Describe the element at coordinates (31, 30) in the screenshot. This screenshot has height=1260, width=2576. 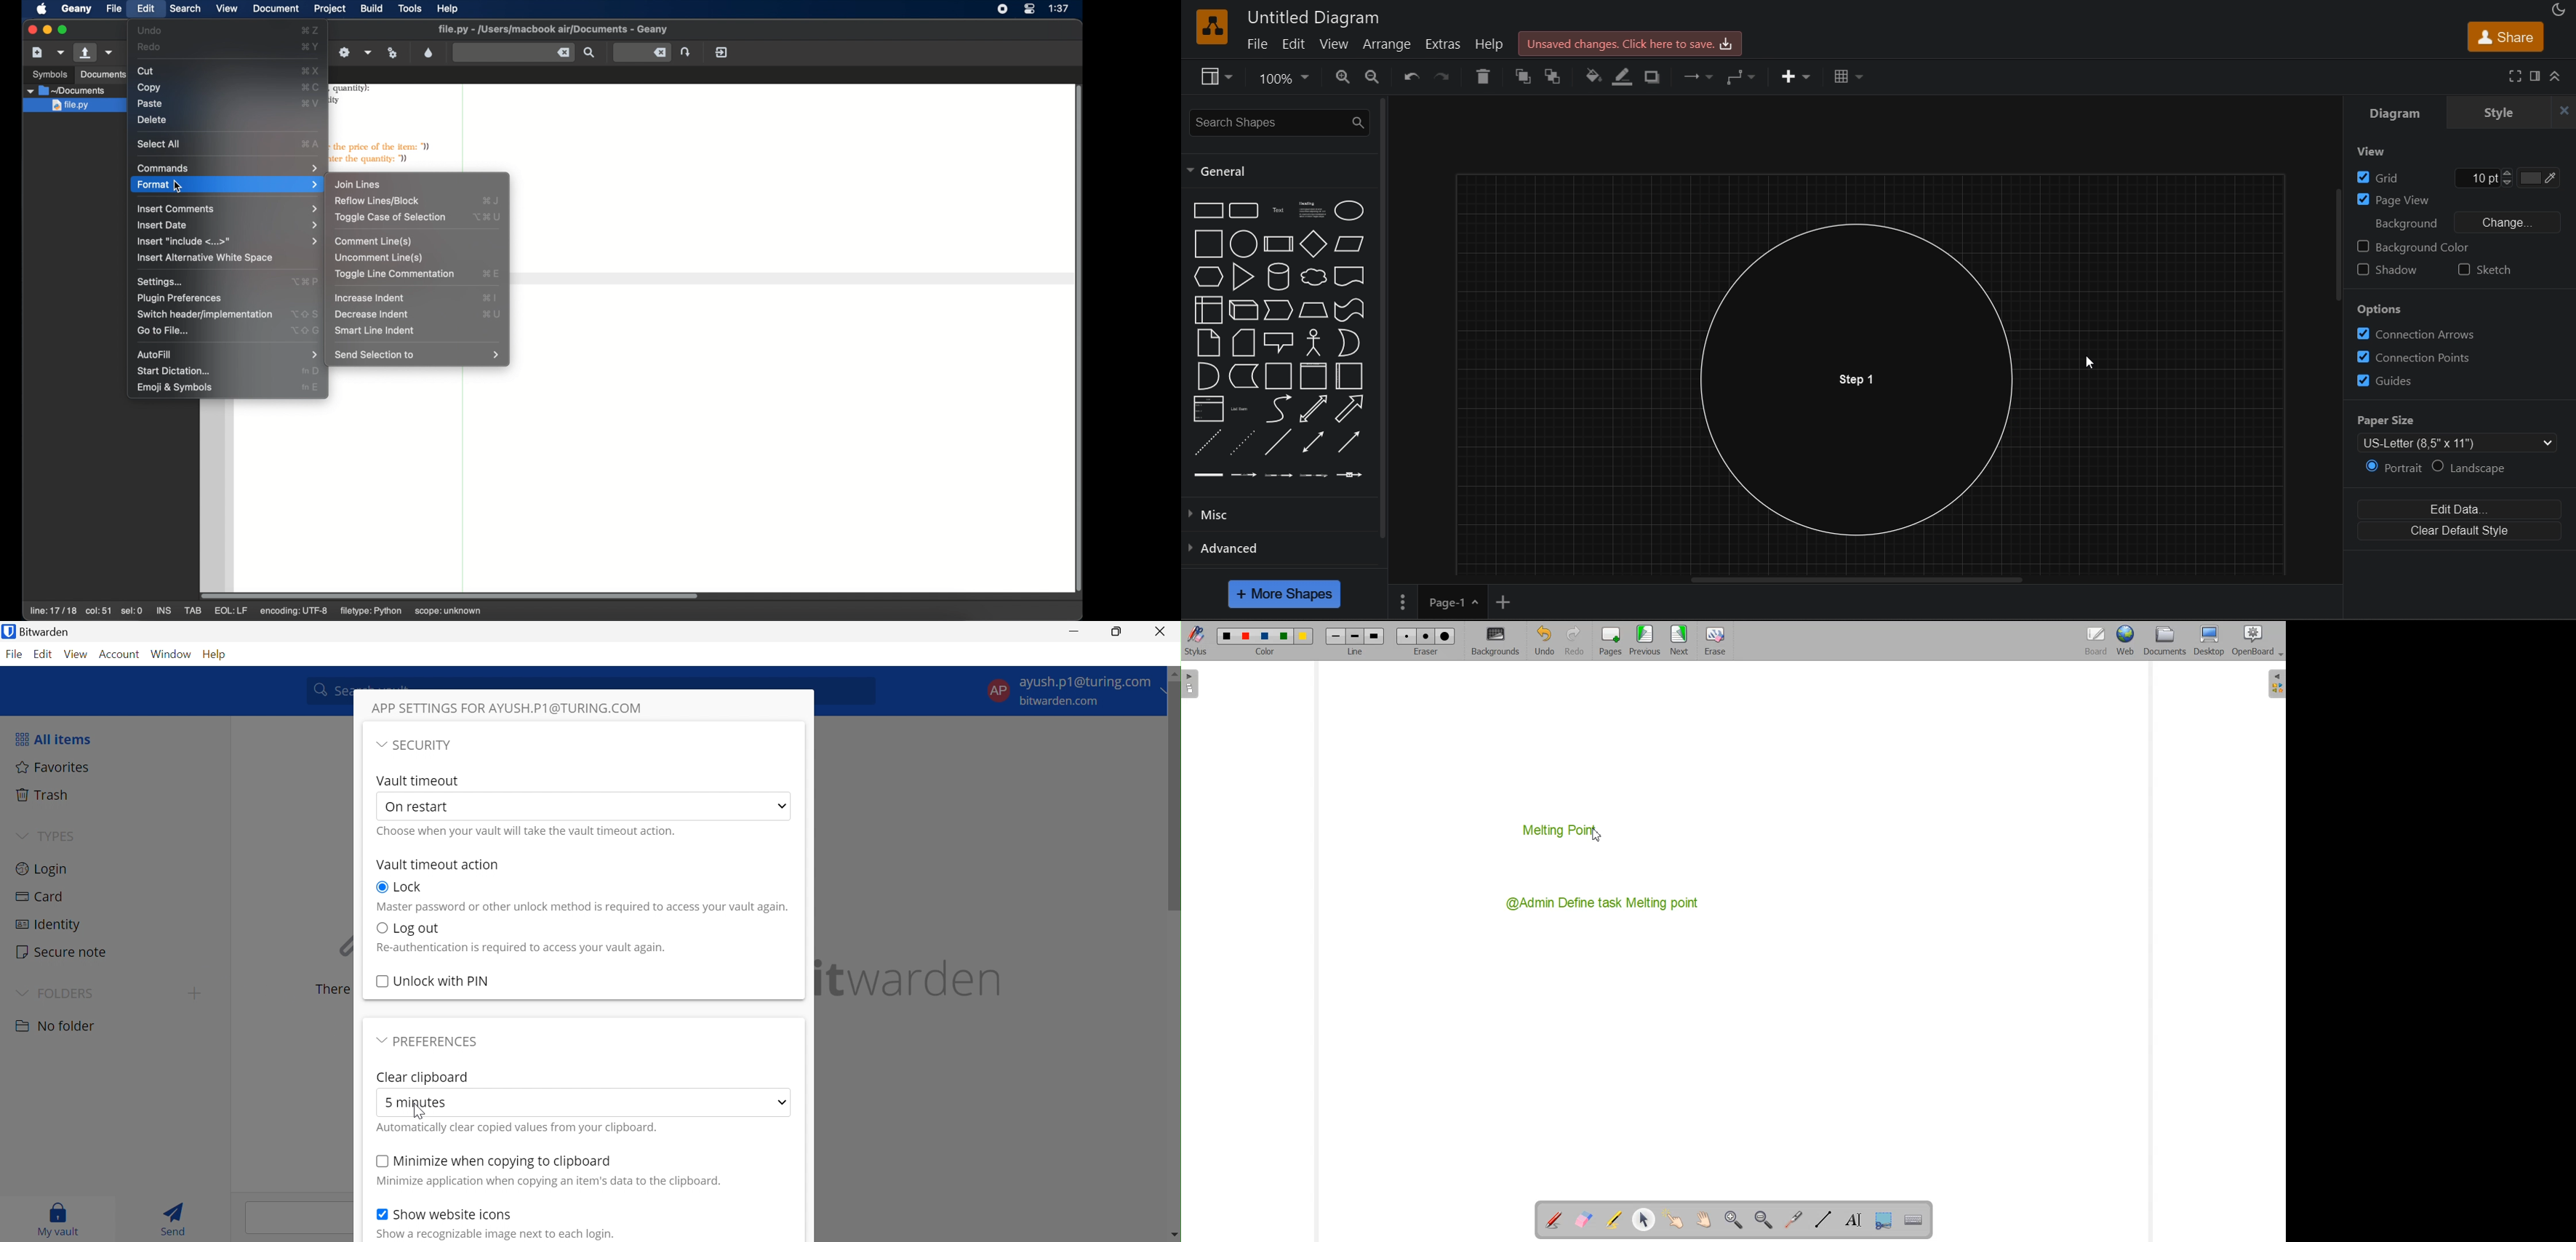
I see `close` at that location.